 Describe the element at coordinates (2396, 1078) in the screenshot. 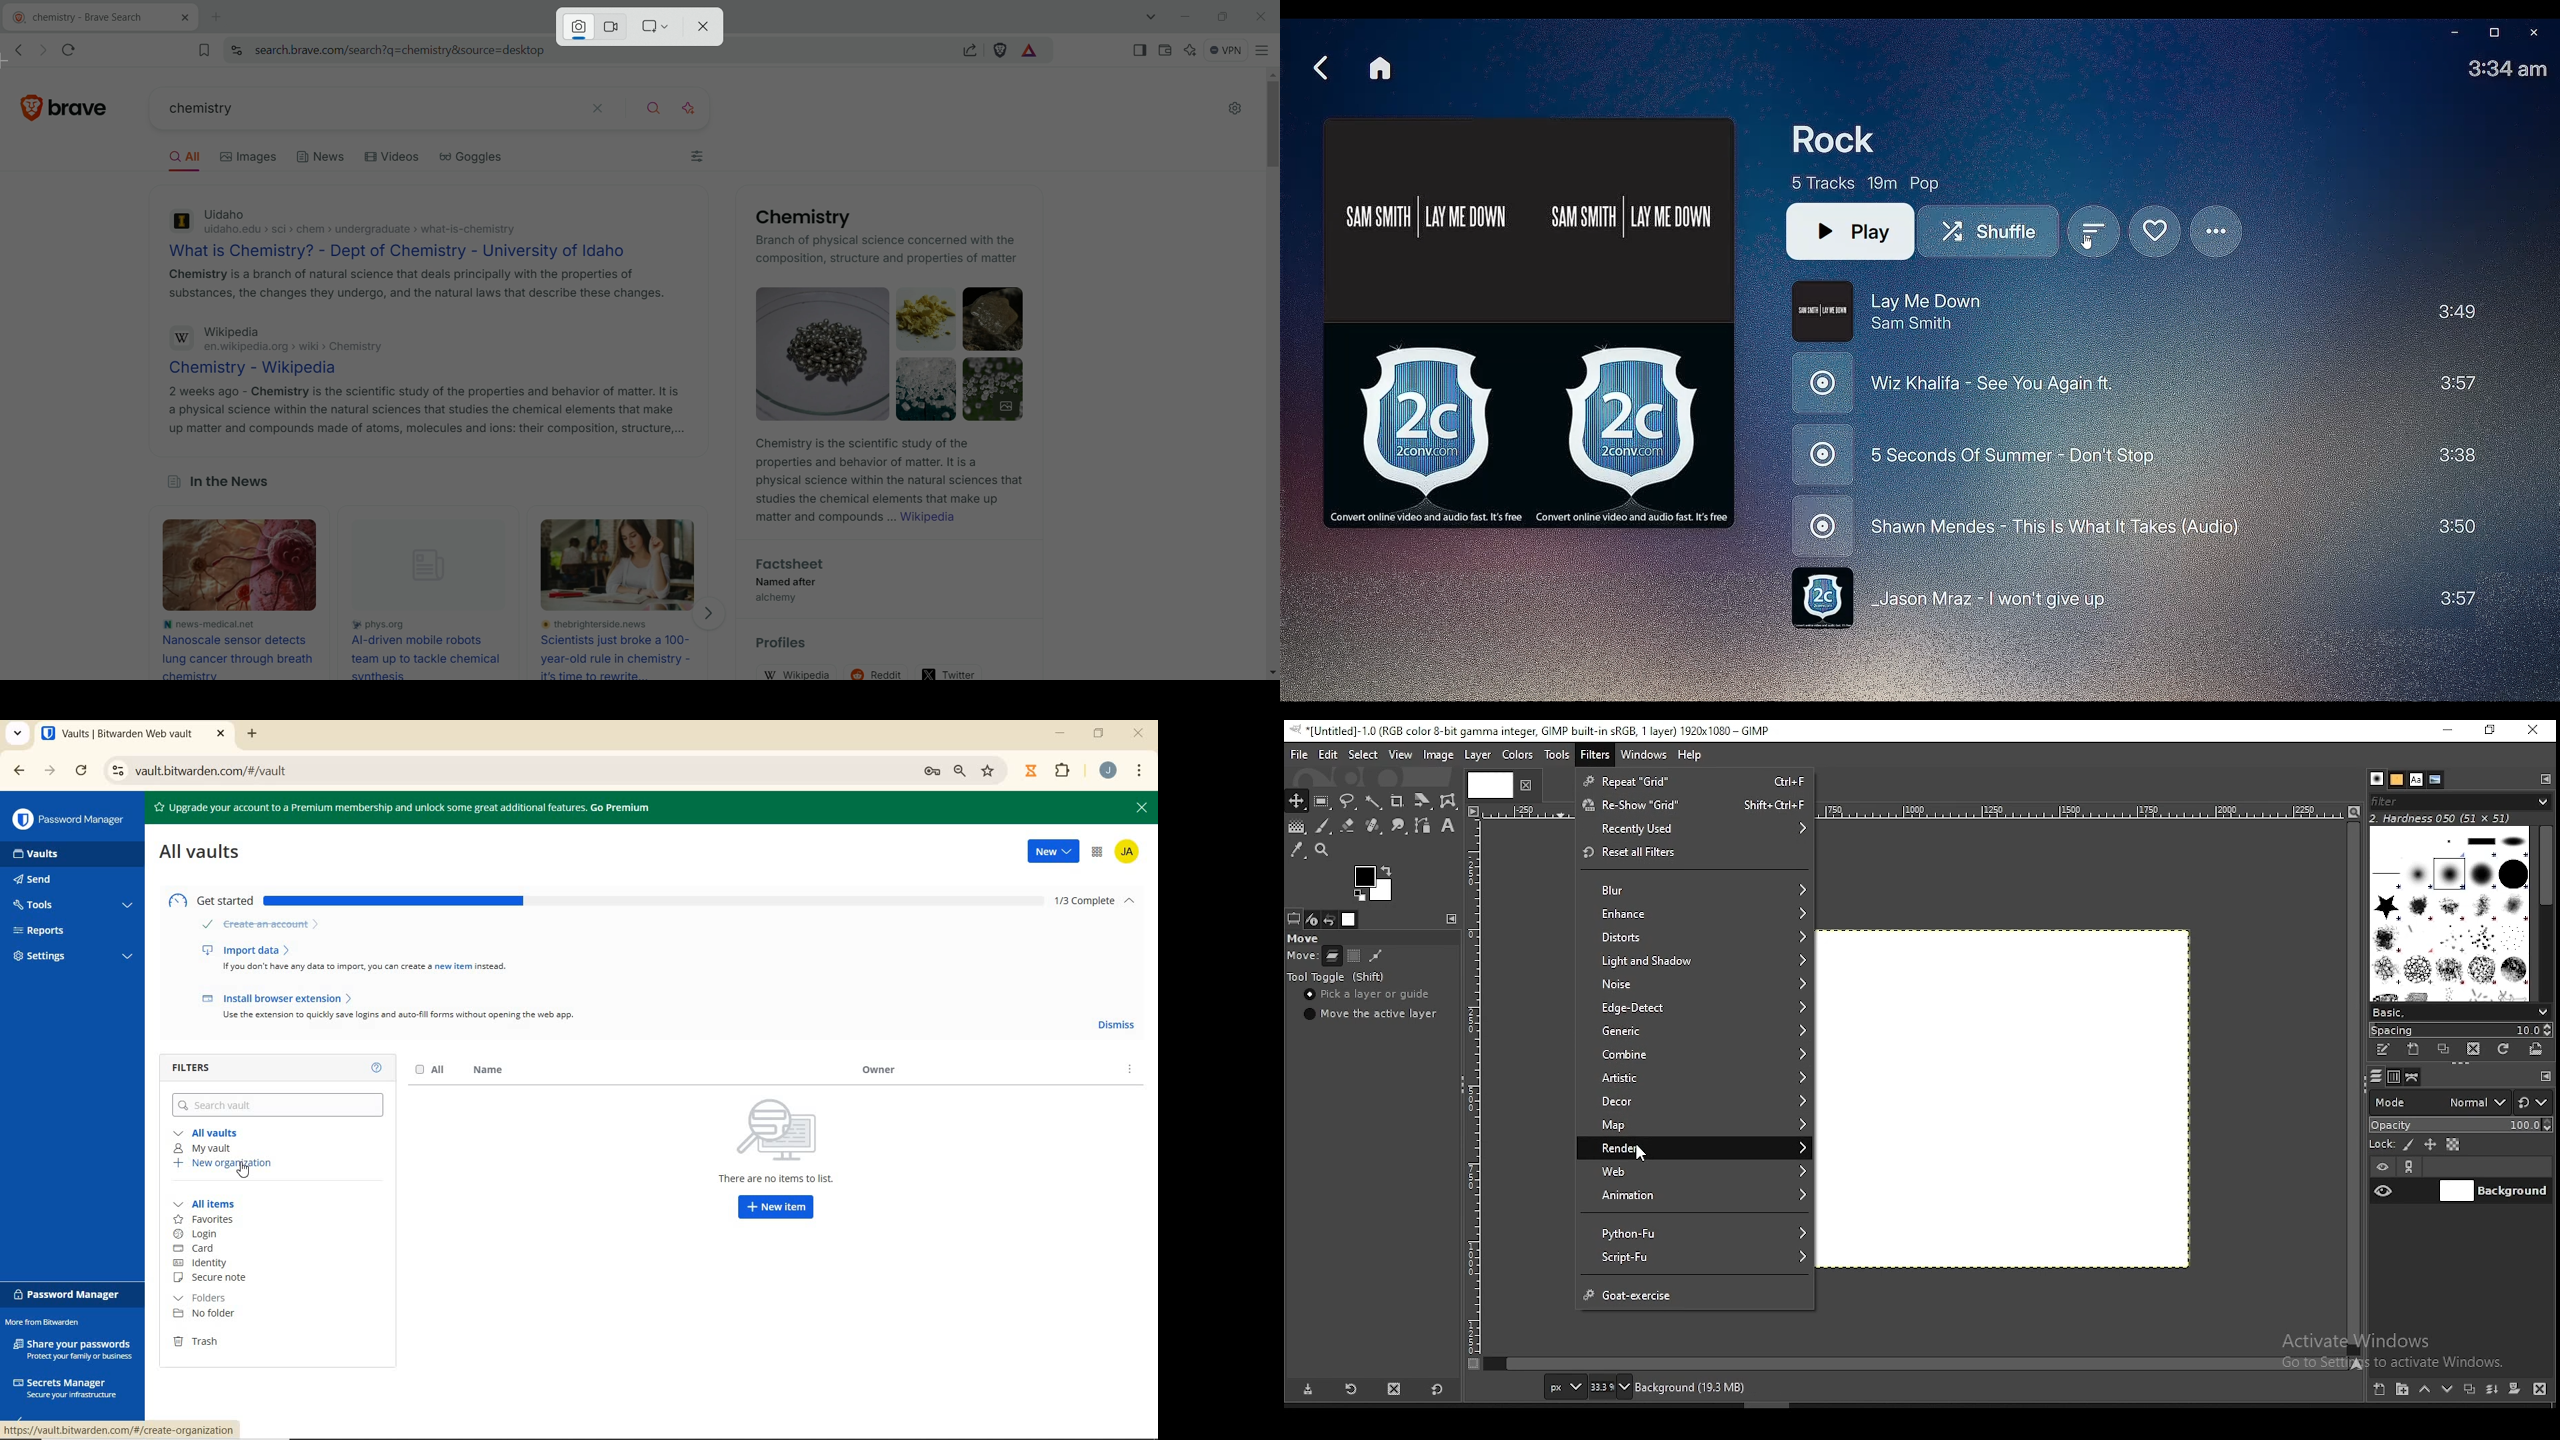

I see `channels` at that location.